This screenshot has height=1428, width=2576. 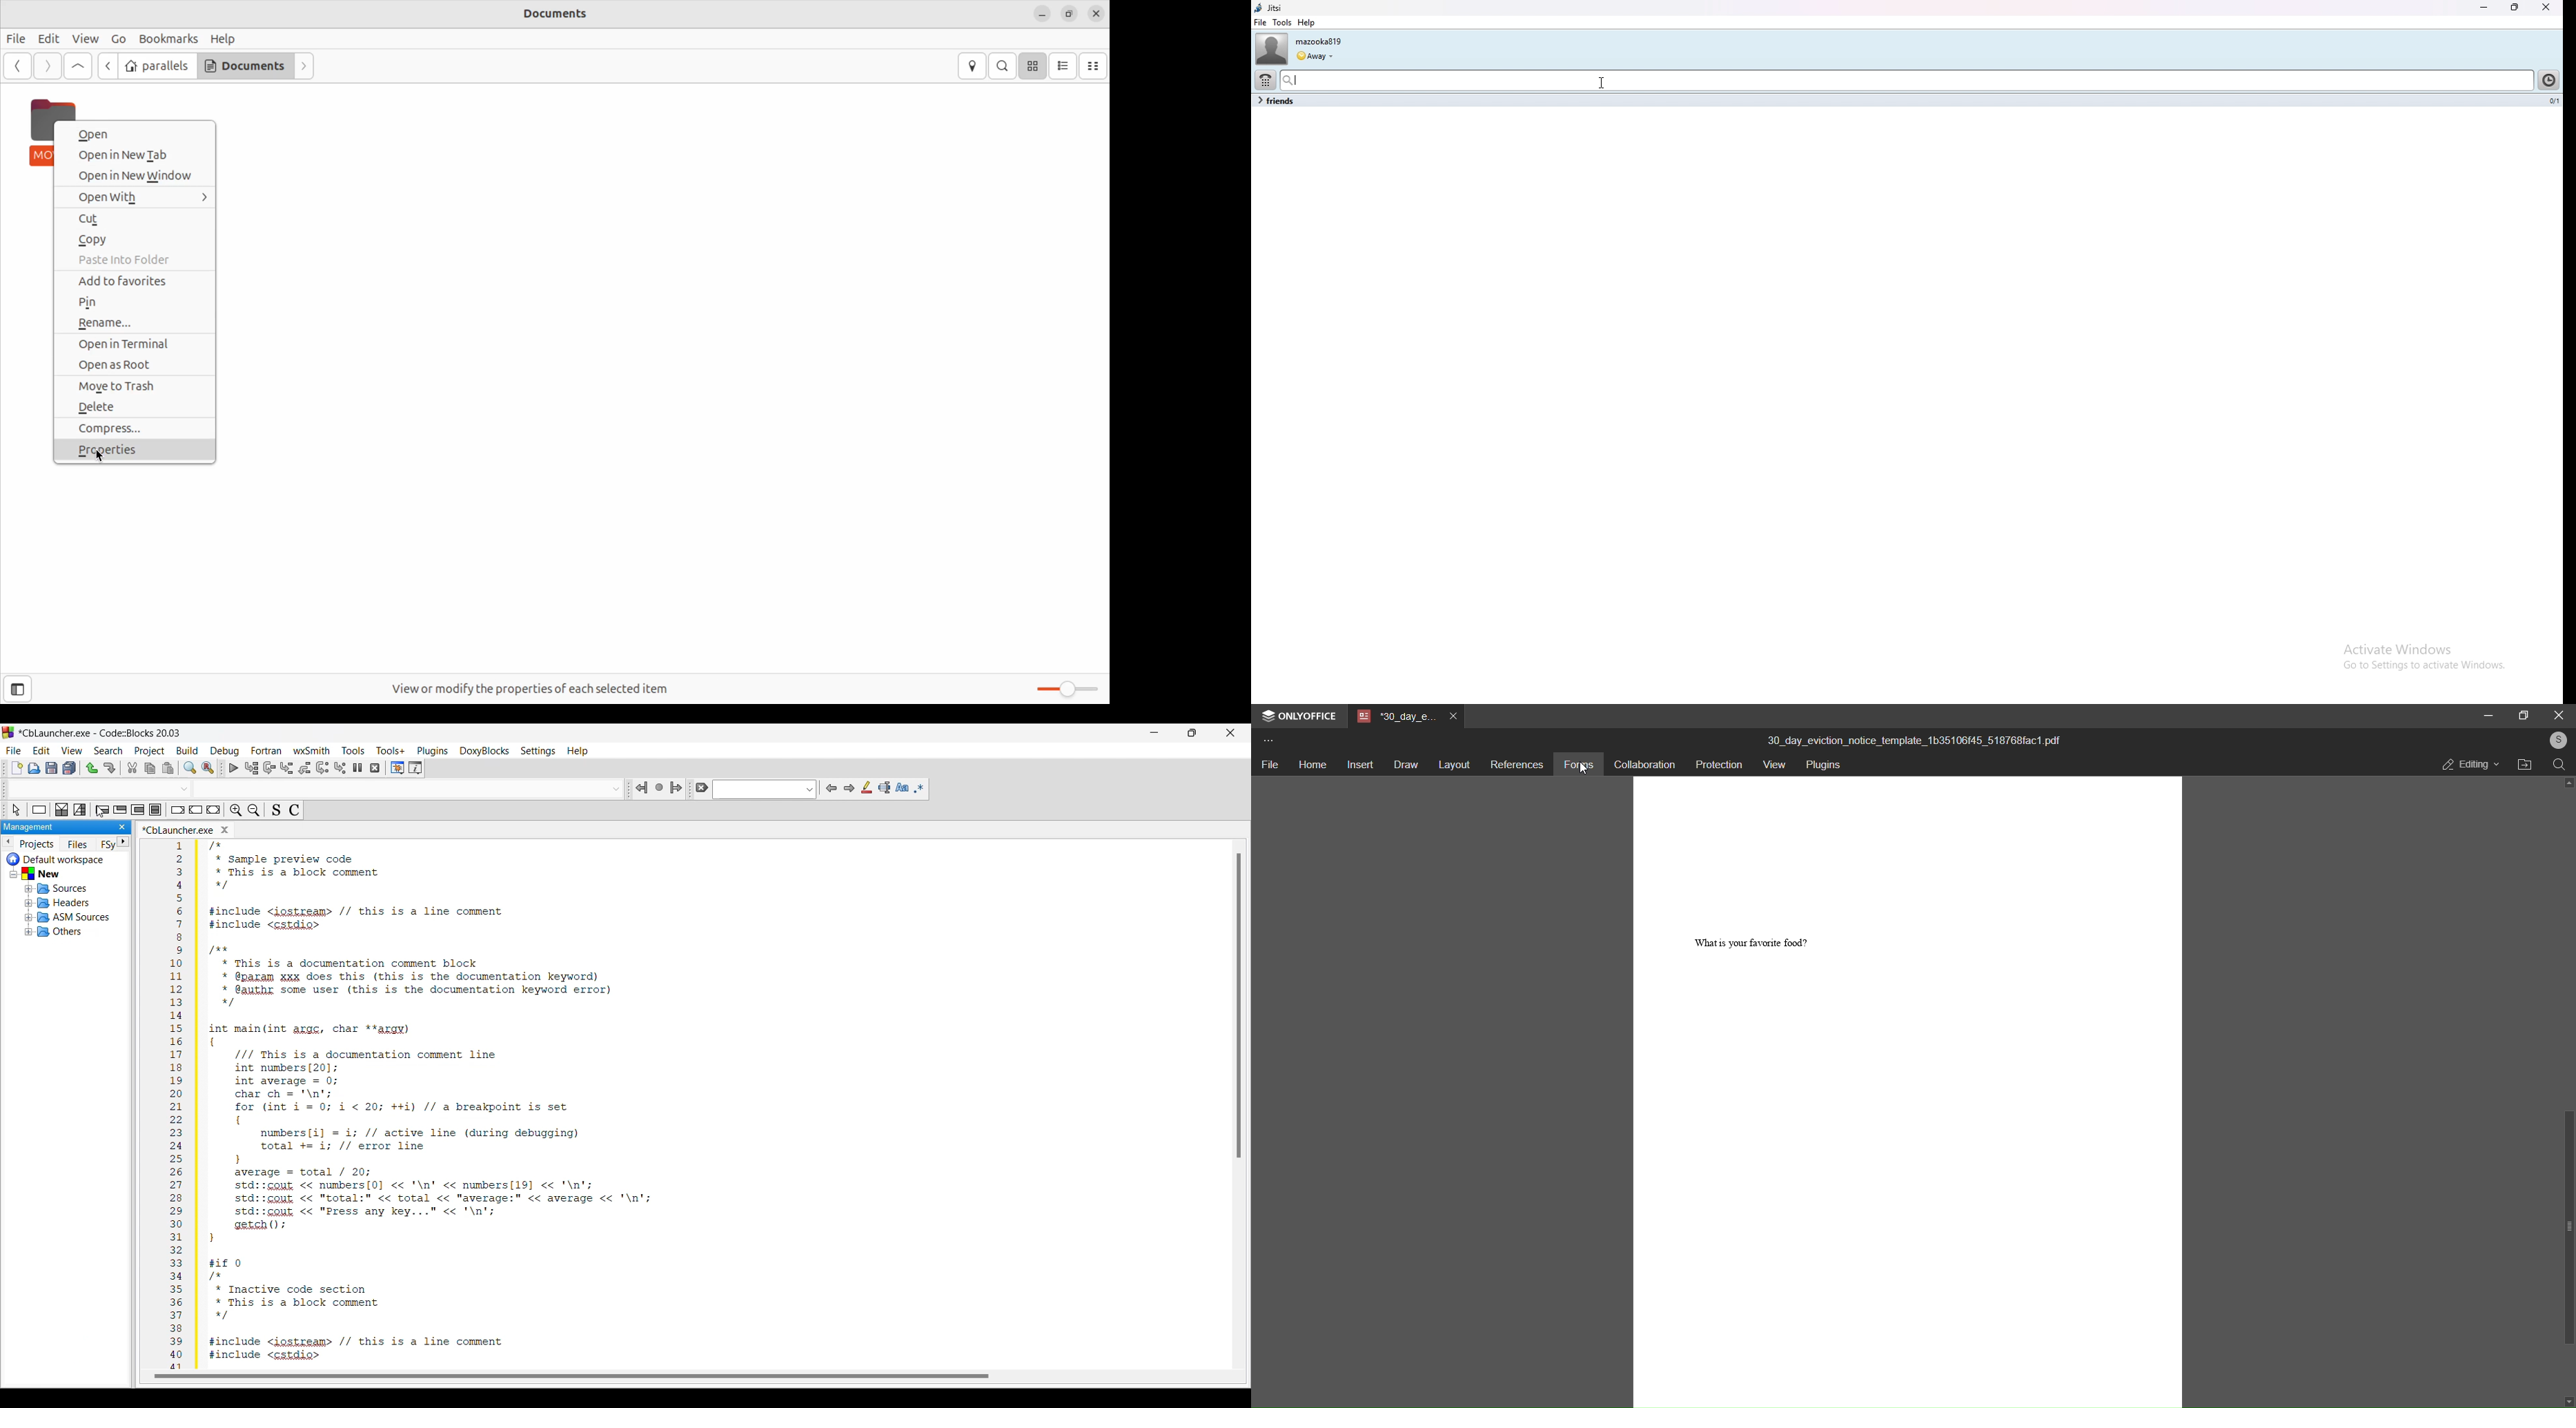 I want to click on collaboration, so click(x=1641, y=766).